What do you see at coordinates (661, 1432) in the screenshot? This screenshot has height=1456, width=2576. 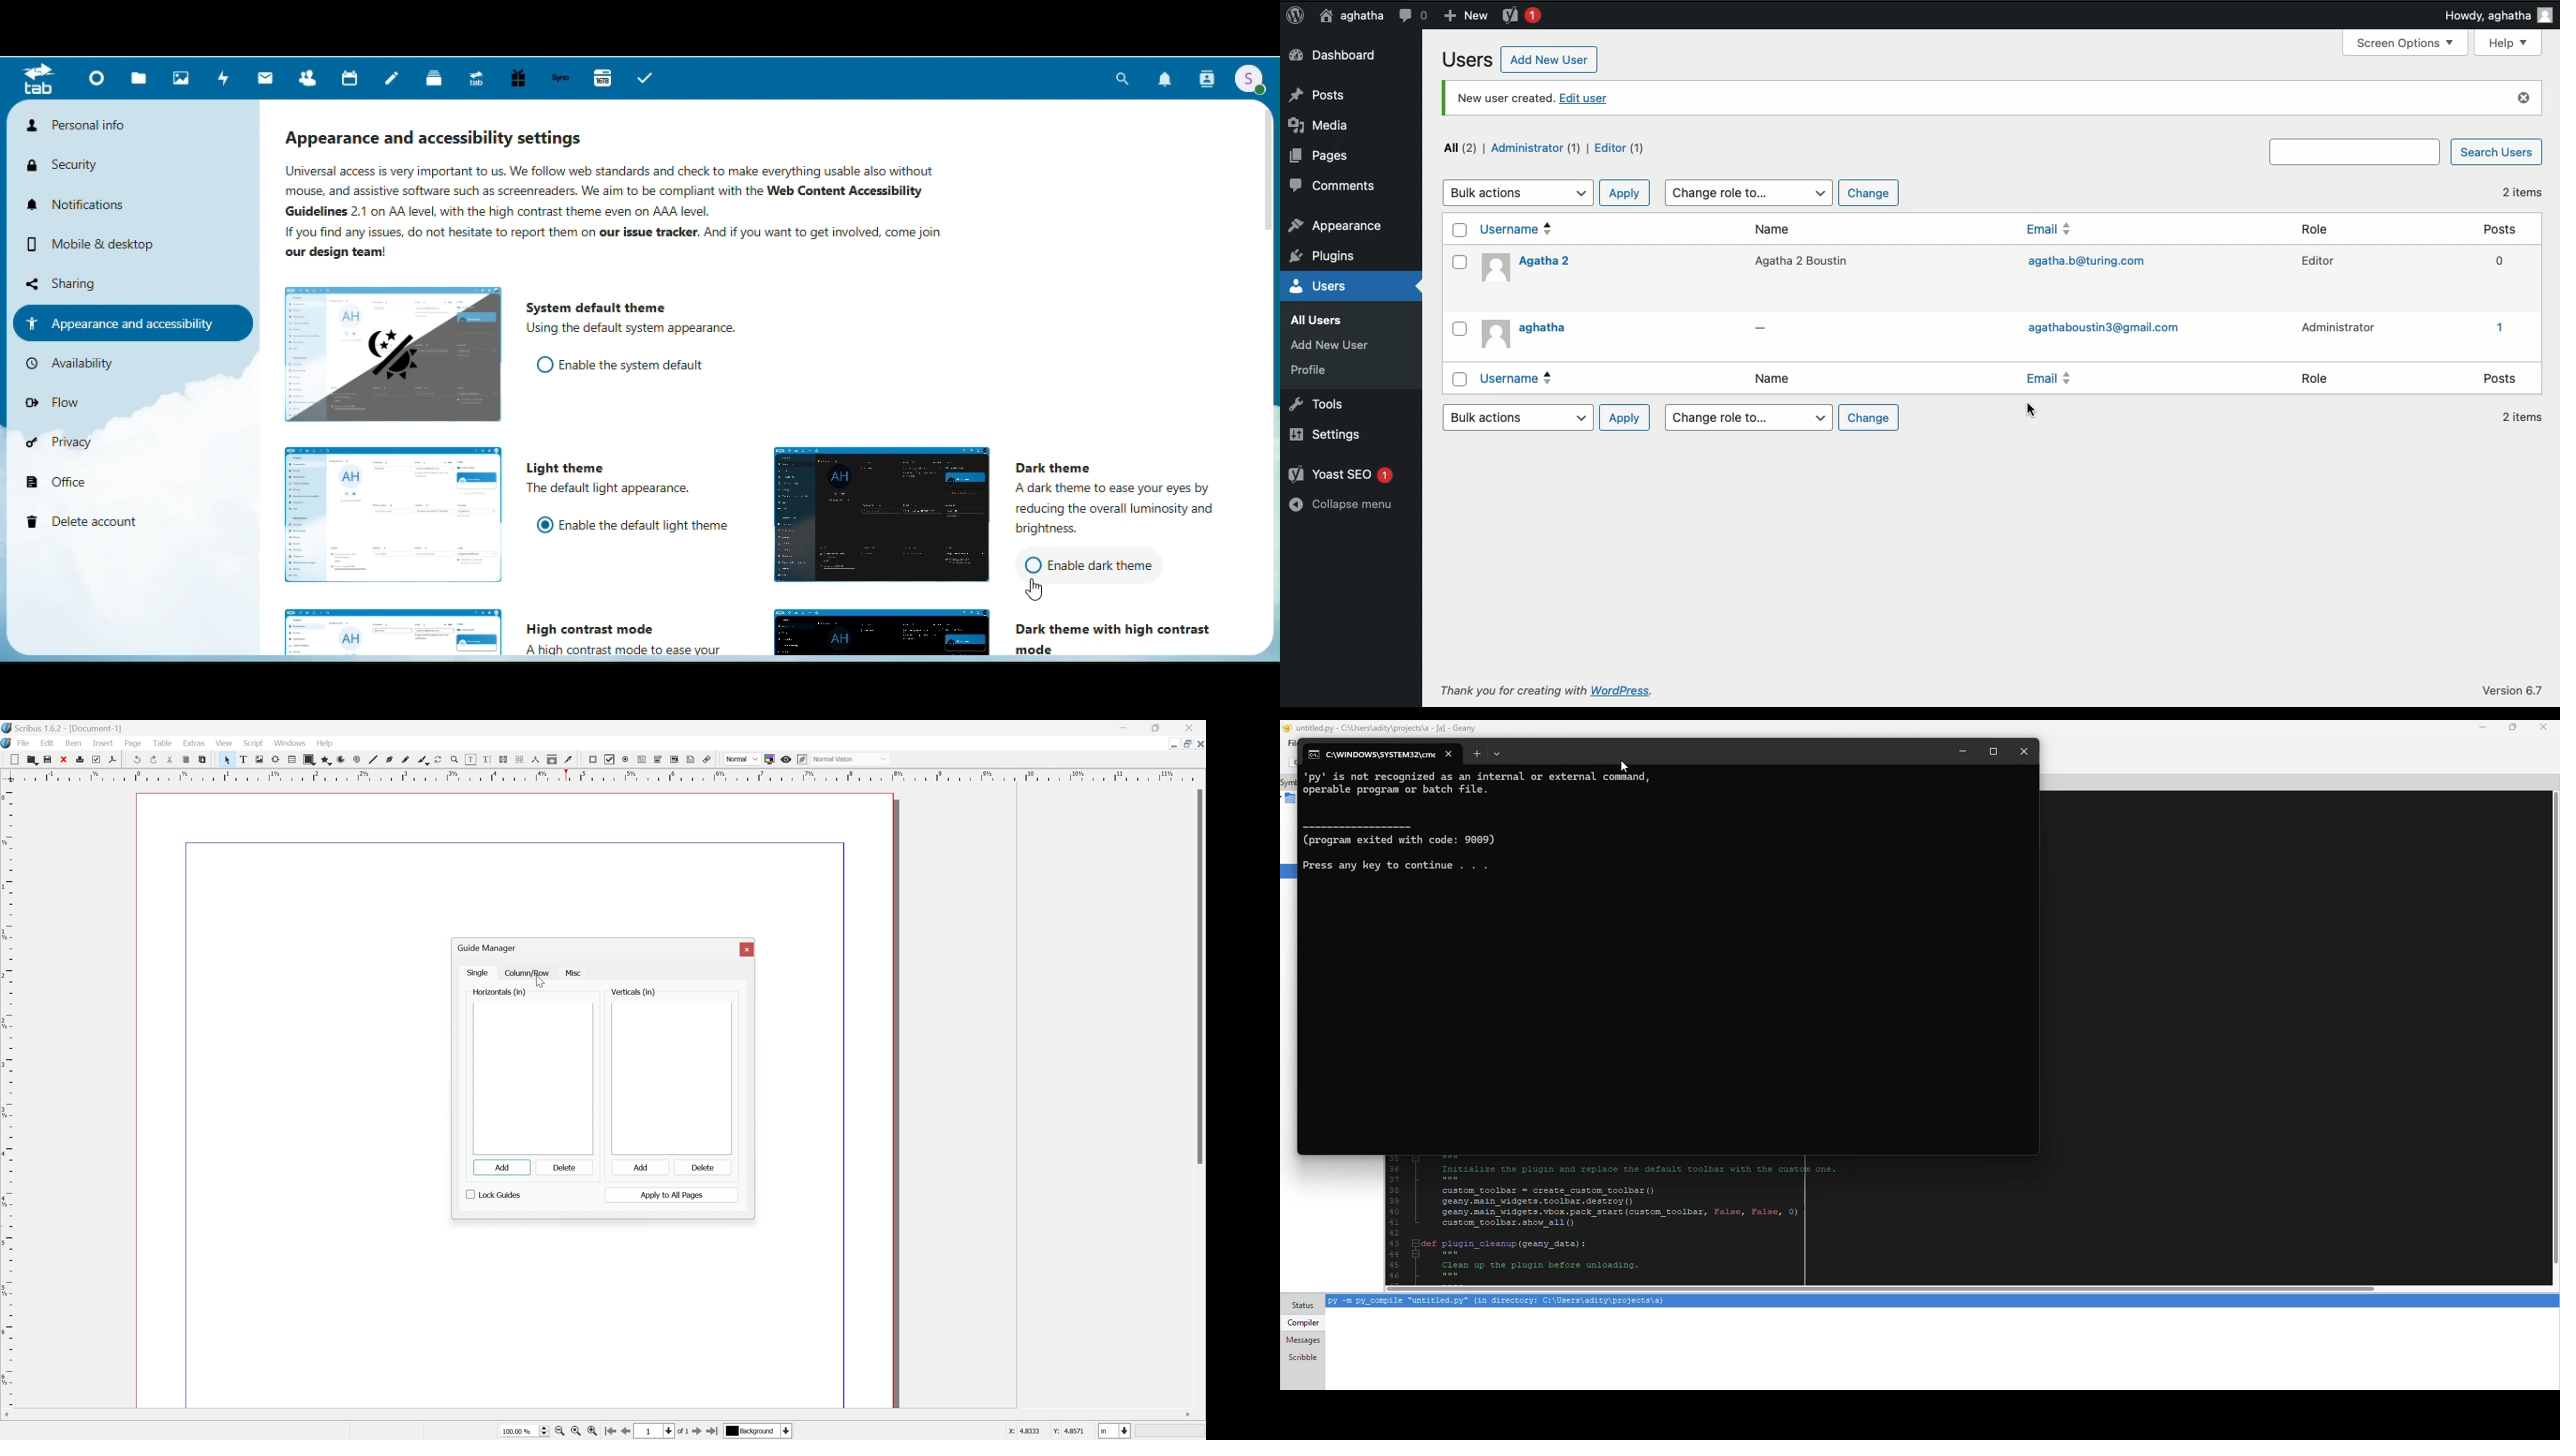 I see `select current page` at bounding box center [661, 1432].